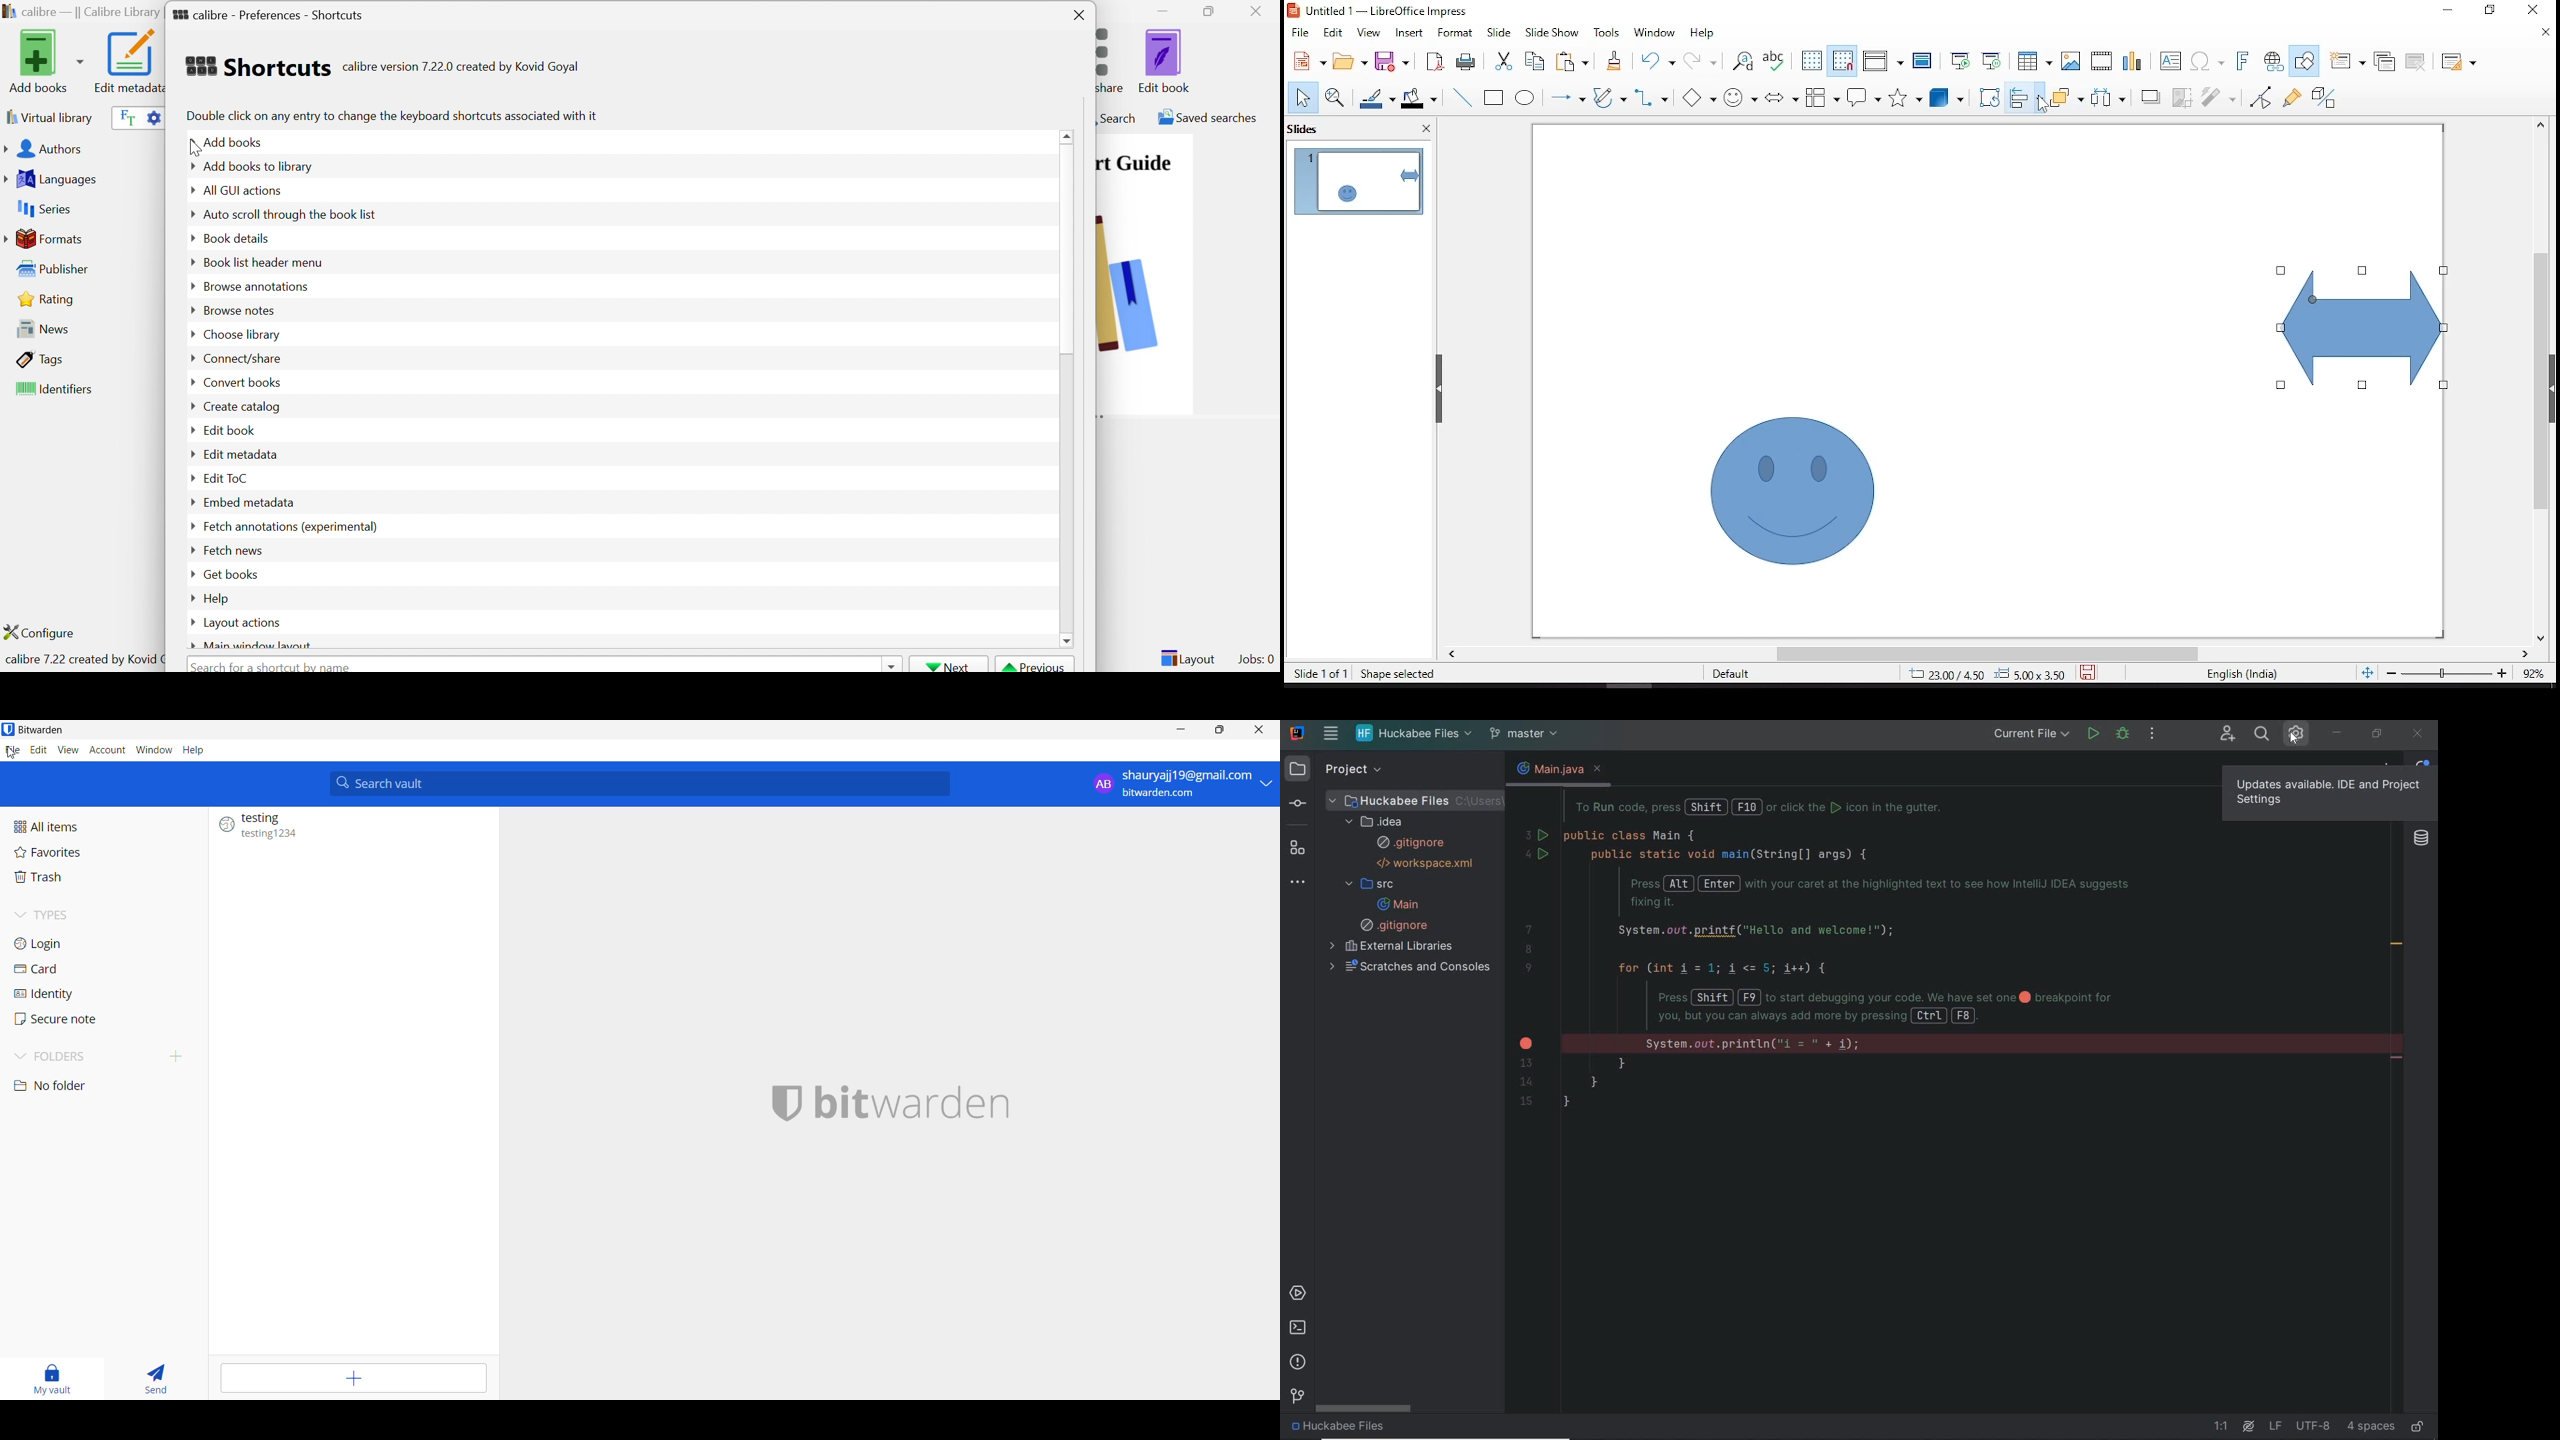  Describe the element at coordinates (241, 381) in the screenshot. I see `Convert books` at that location.